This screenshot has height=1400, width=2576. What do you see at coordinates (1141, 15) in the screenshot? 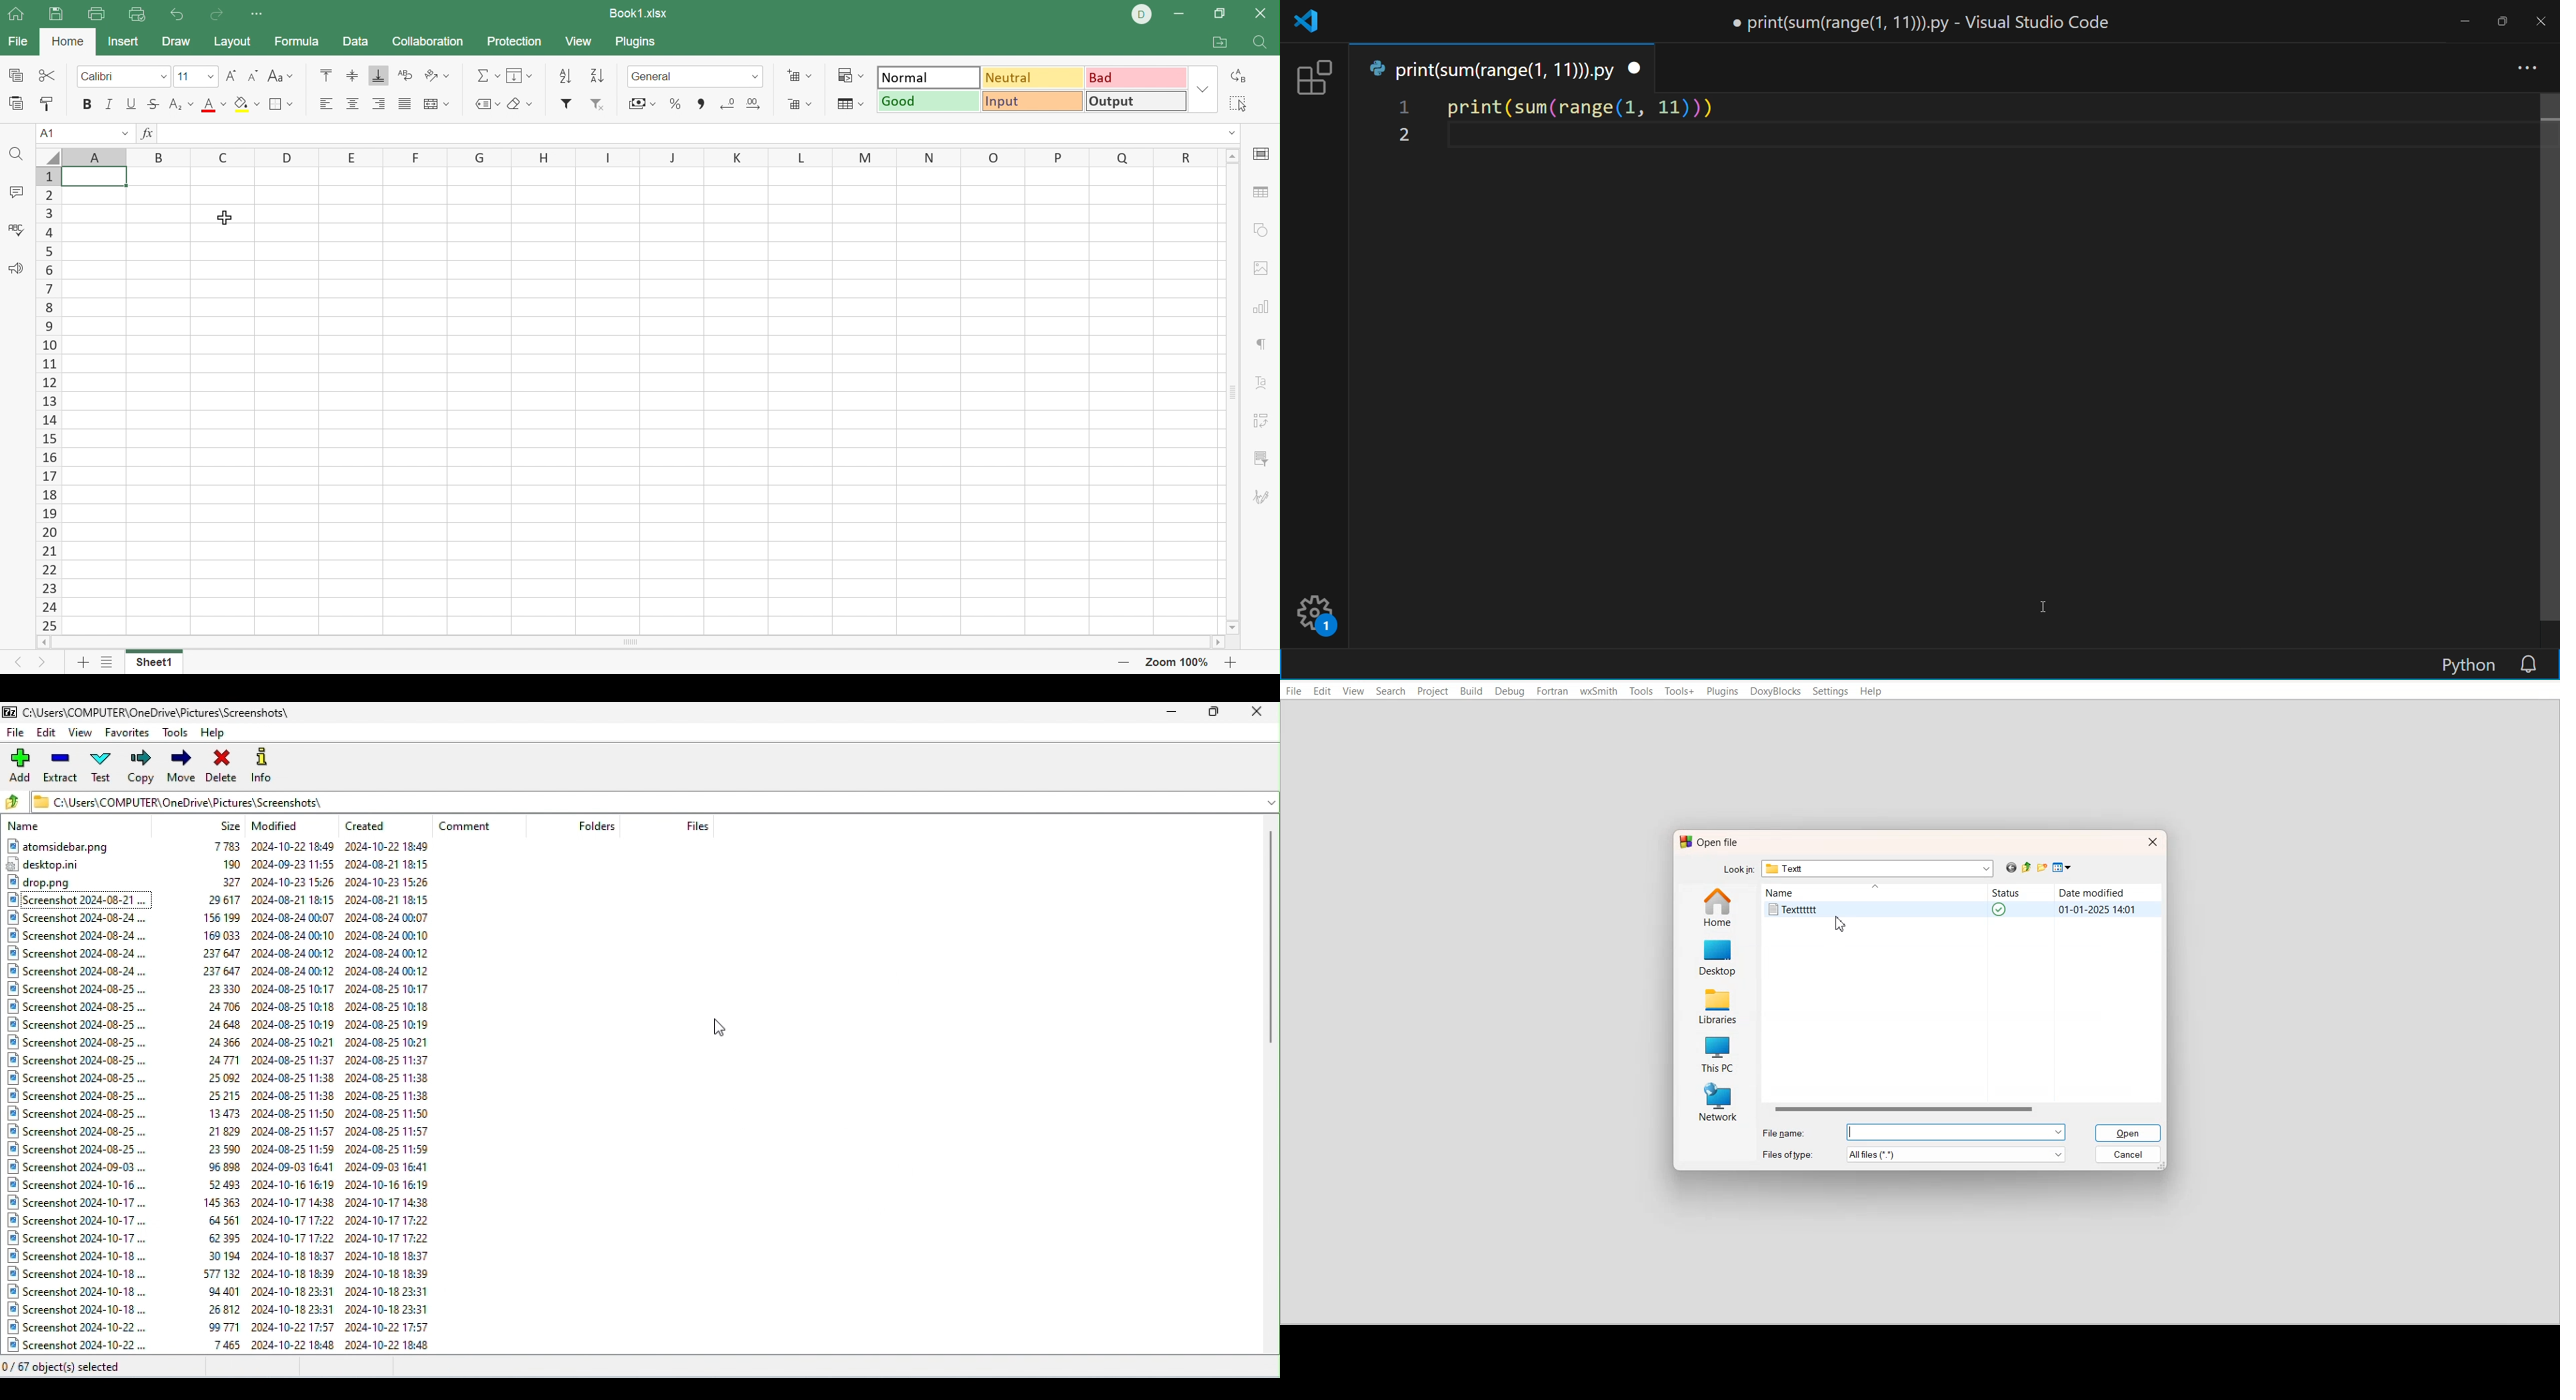
I see `DELL` at bounding box center [1141, 15].